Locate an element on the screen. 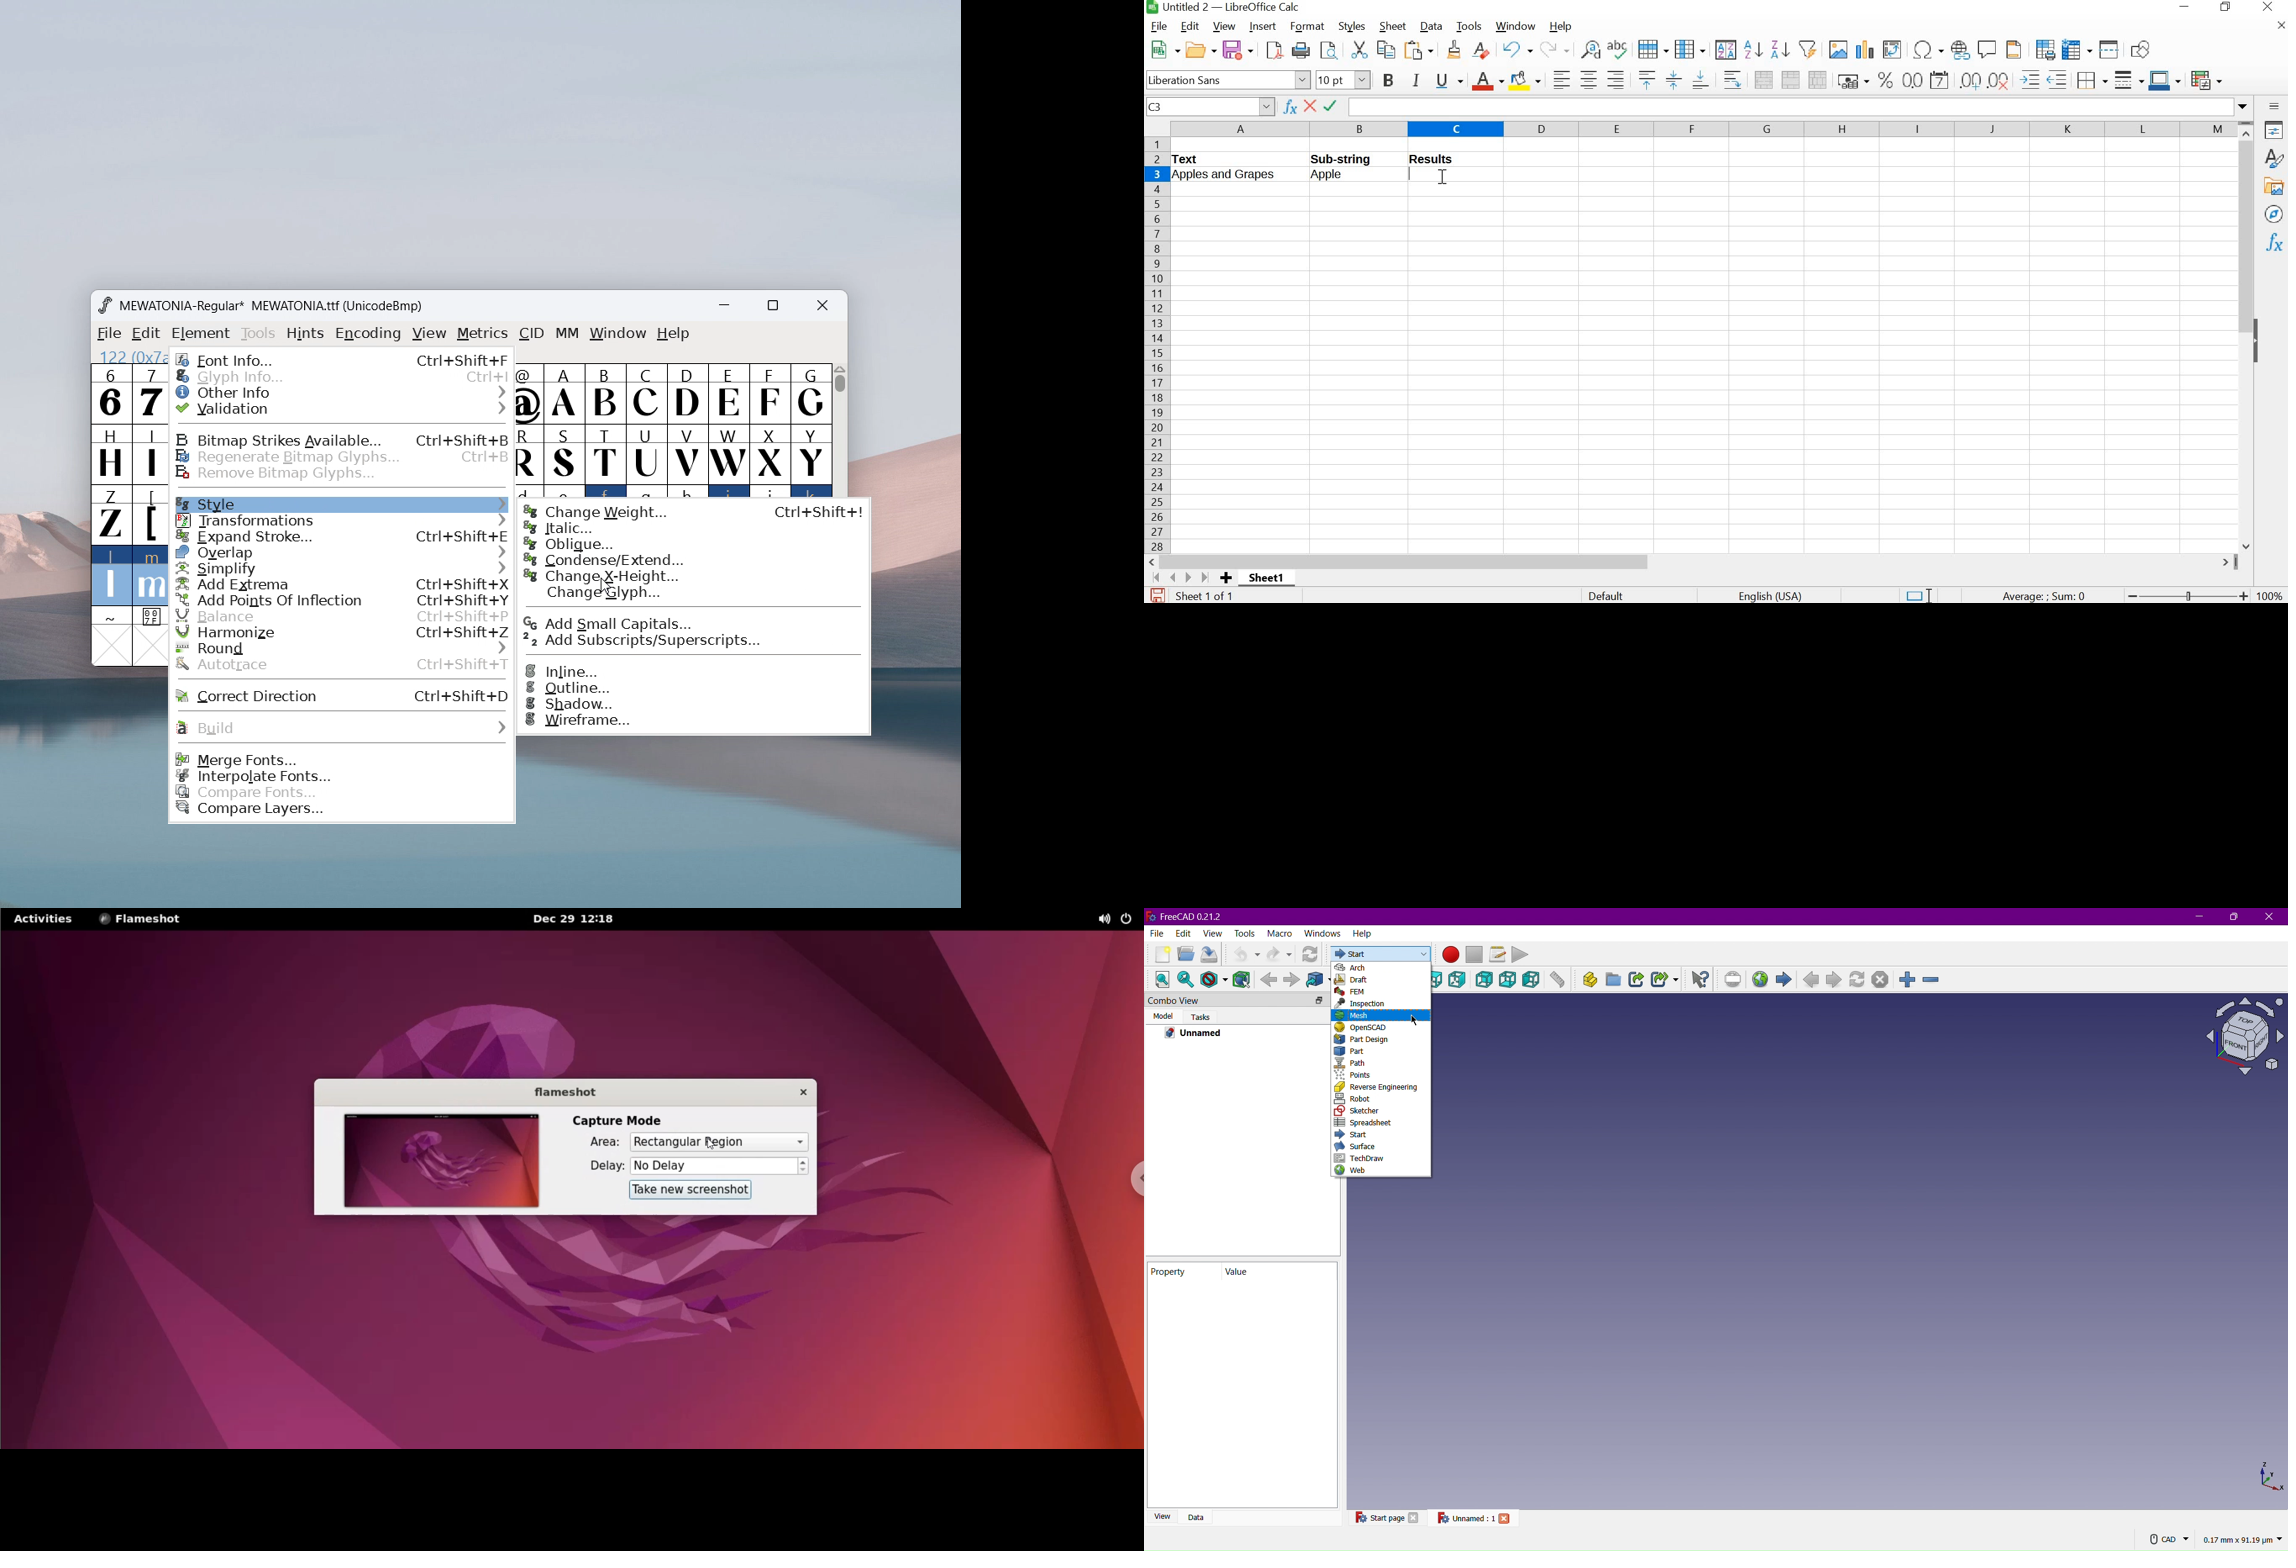 The height and width of the screenshot is (1568, 2296). minimize is located at coordinates (2186, 7).